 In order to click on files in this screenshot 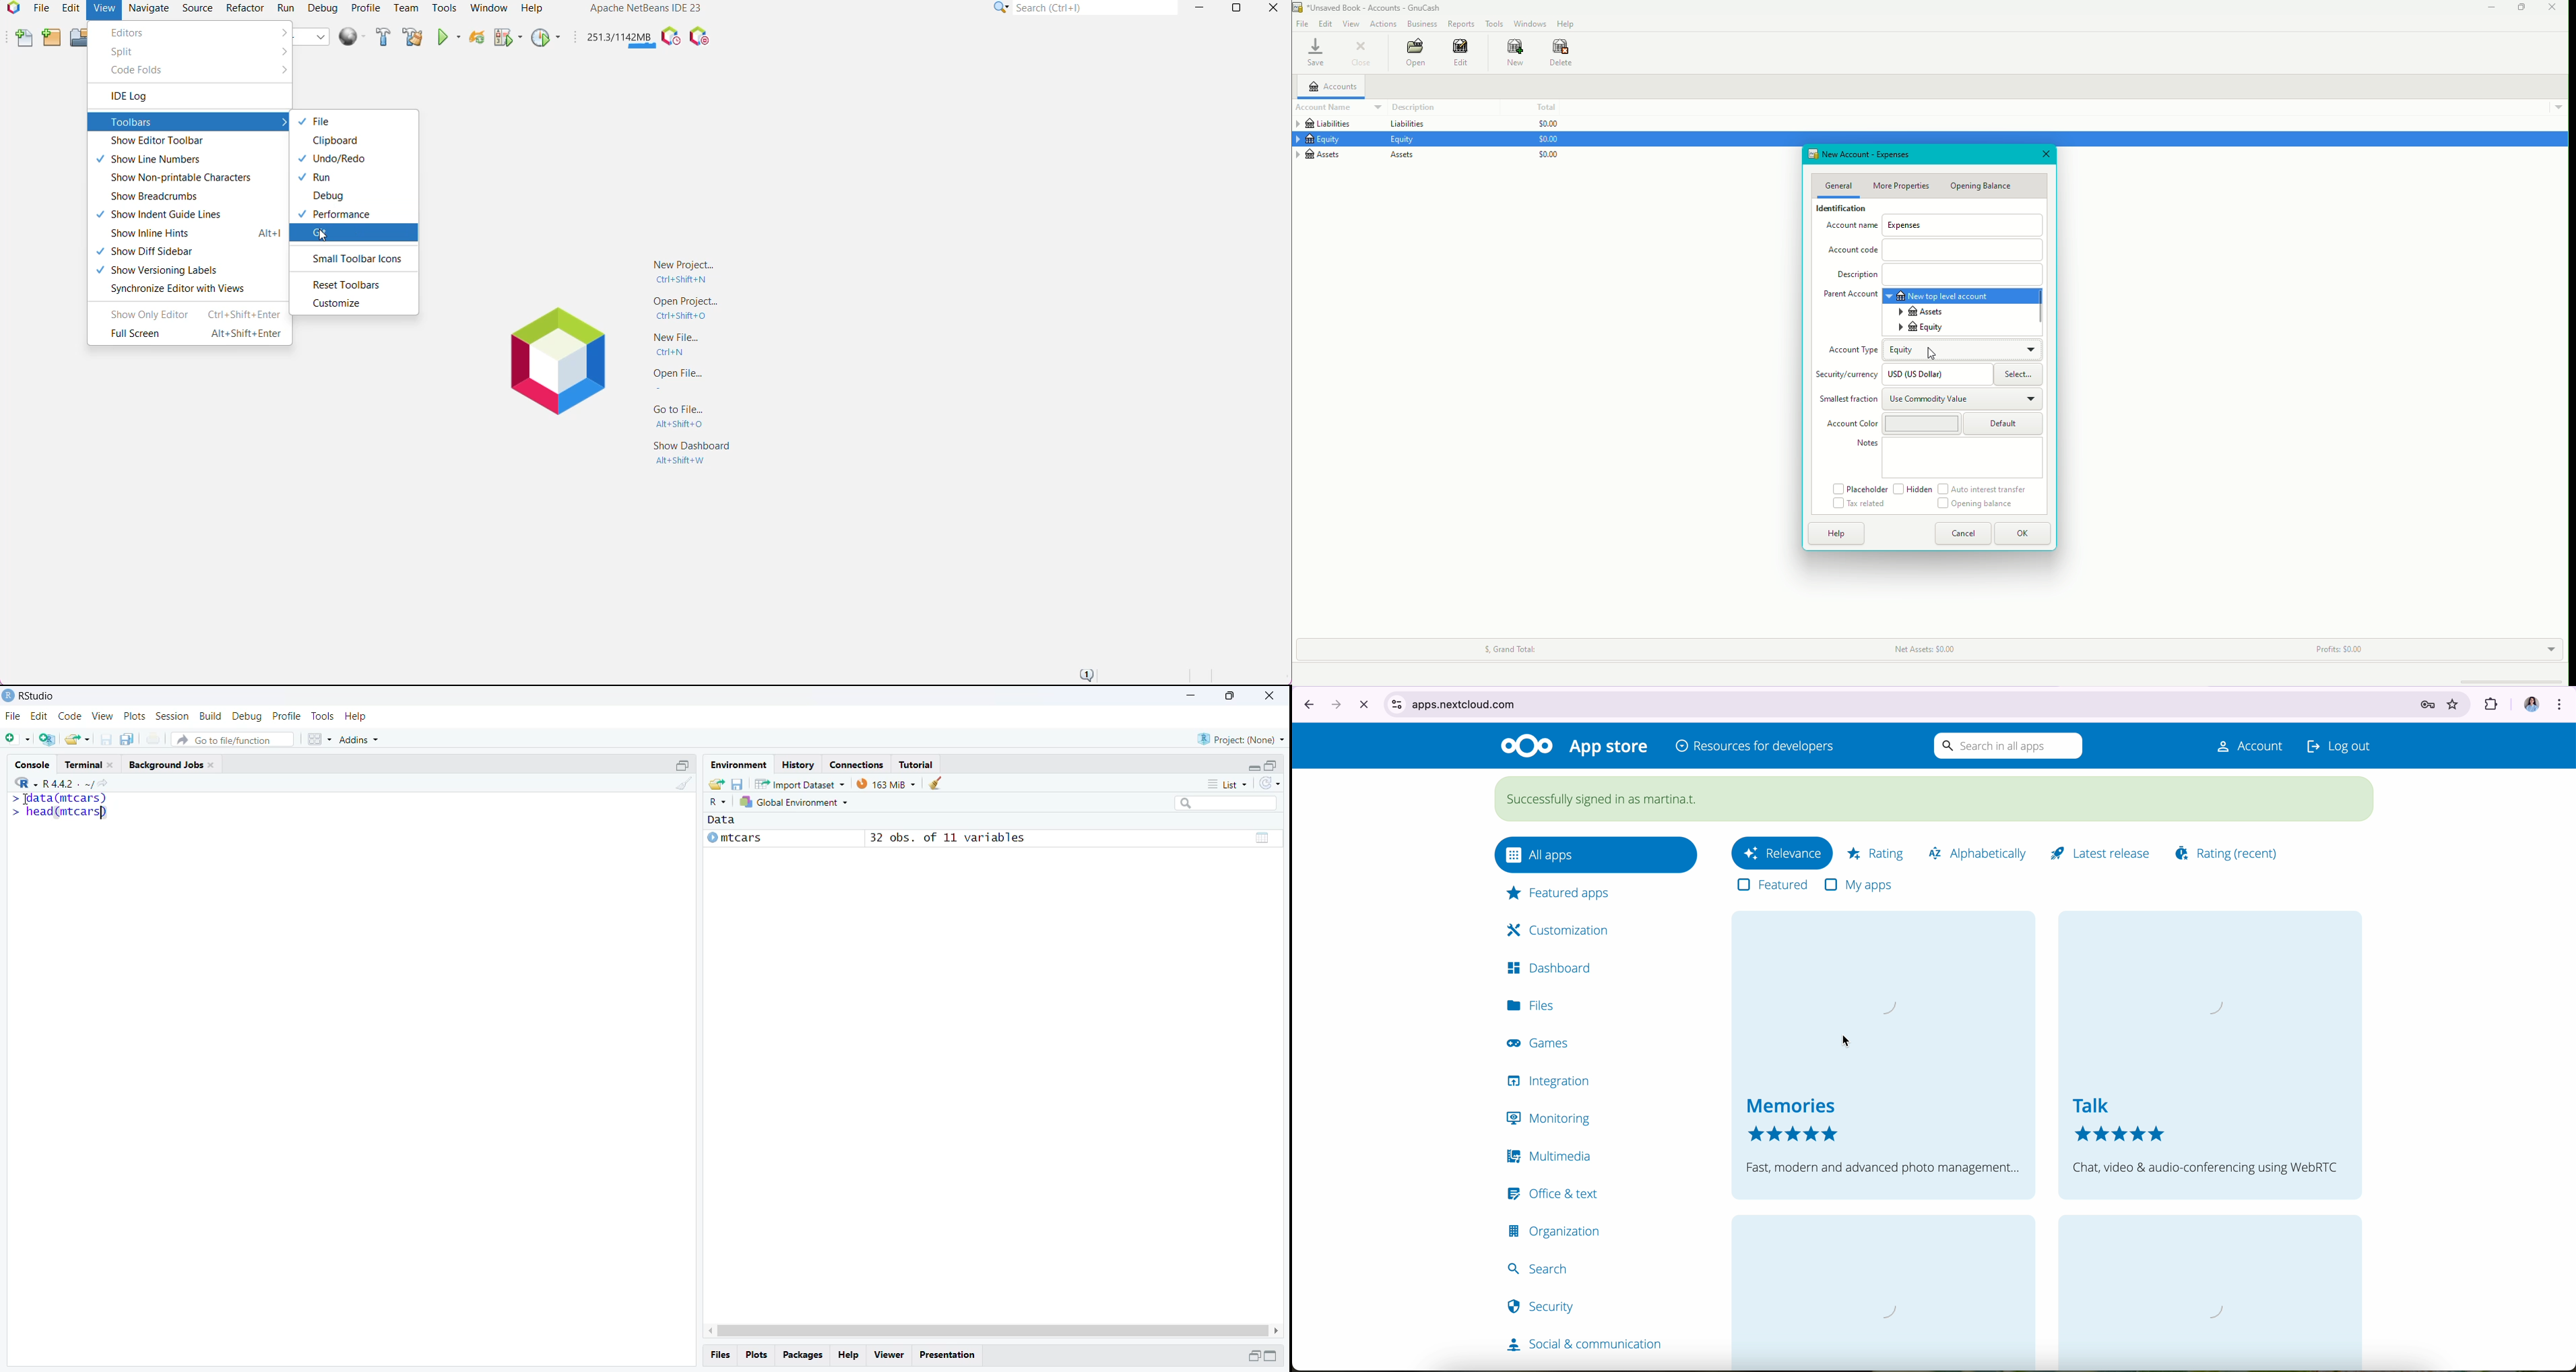, I will do `click(721, 1356)`.